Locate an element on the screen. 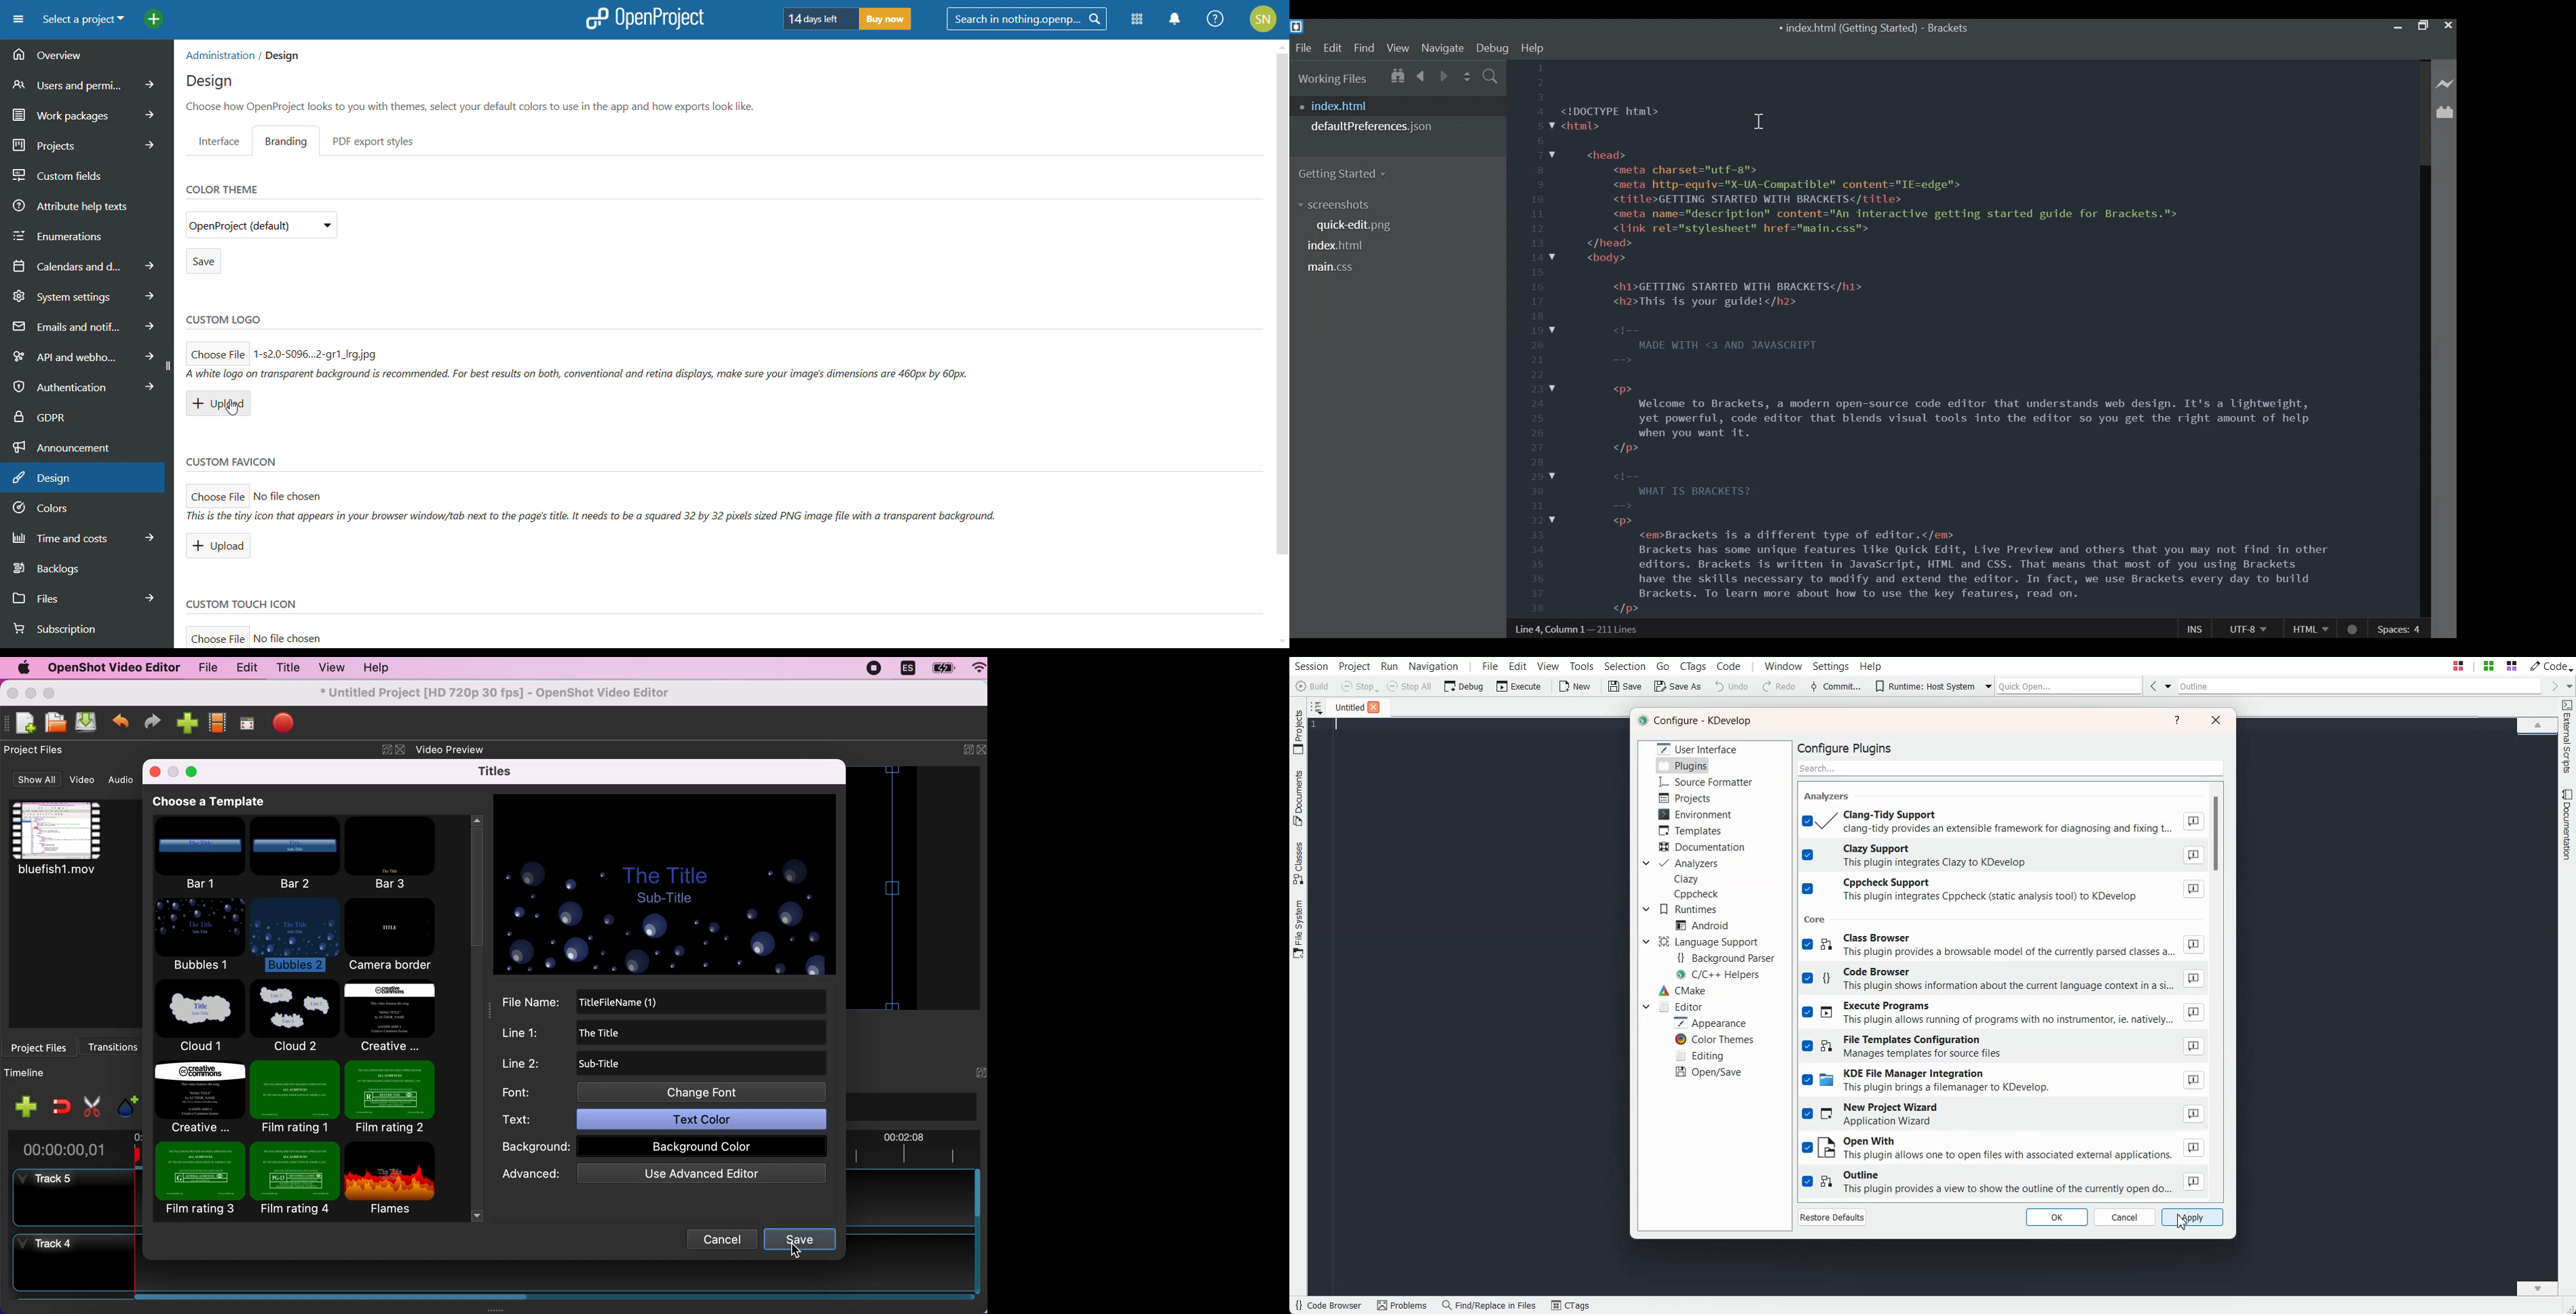  main.css is located at coordinates (1331, 268).